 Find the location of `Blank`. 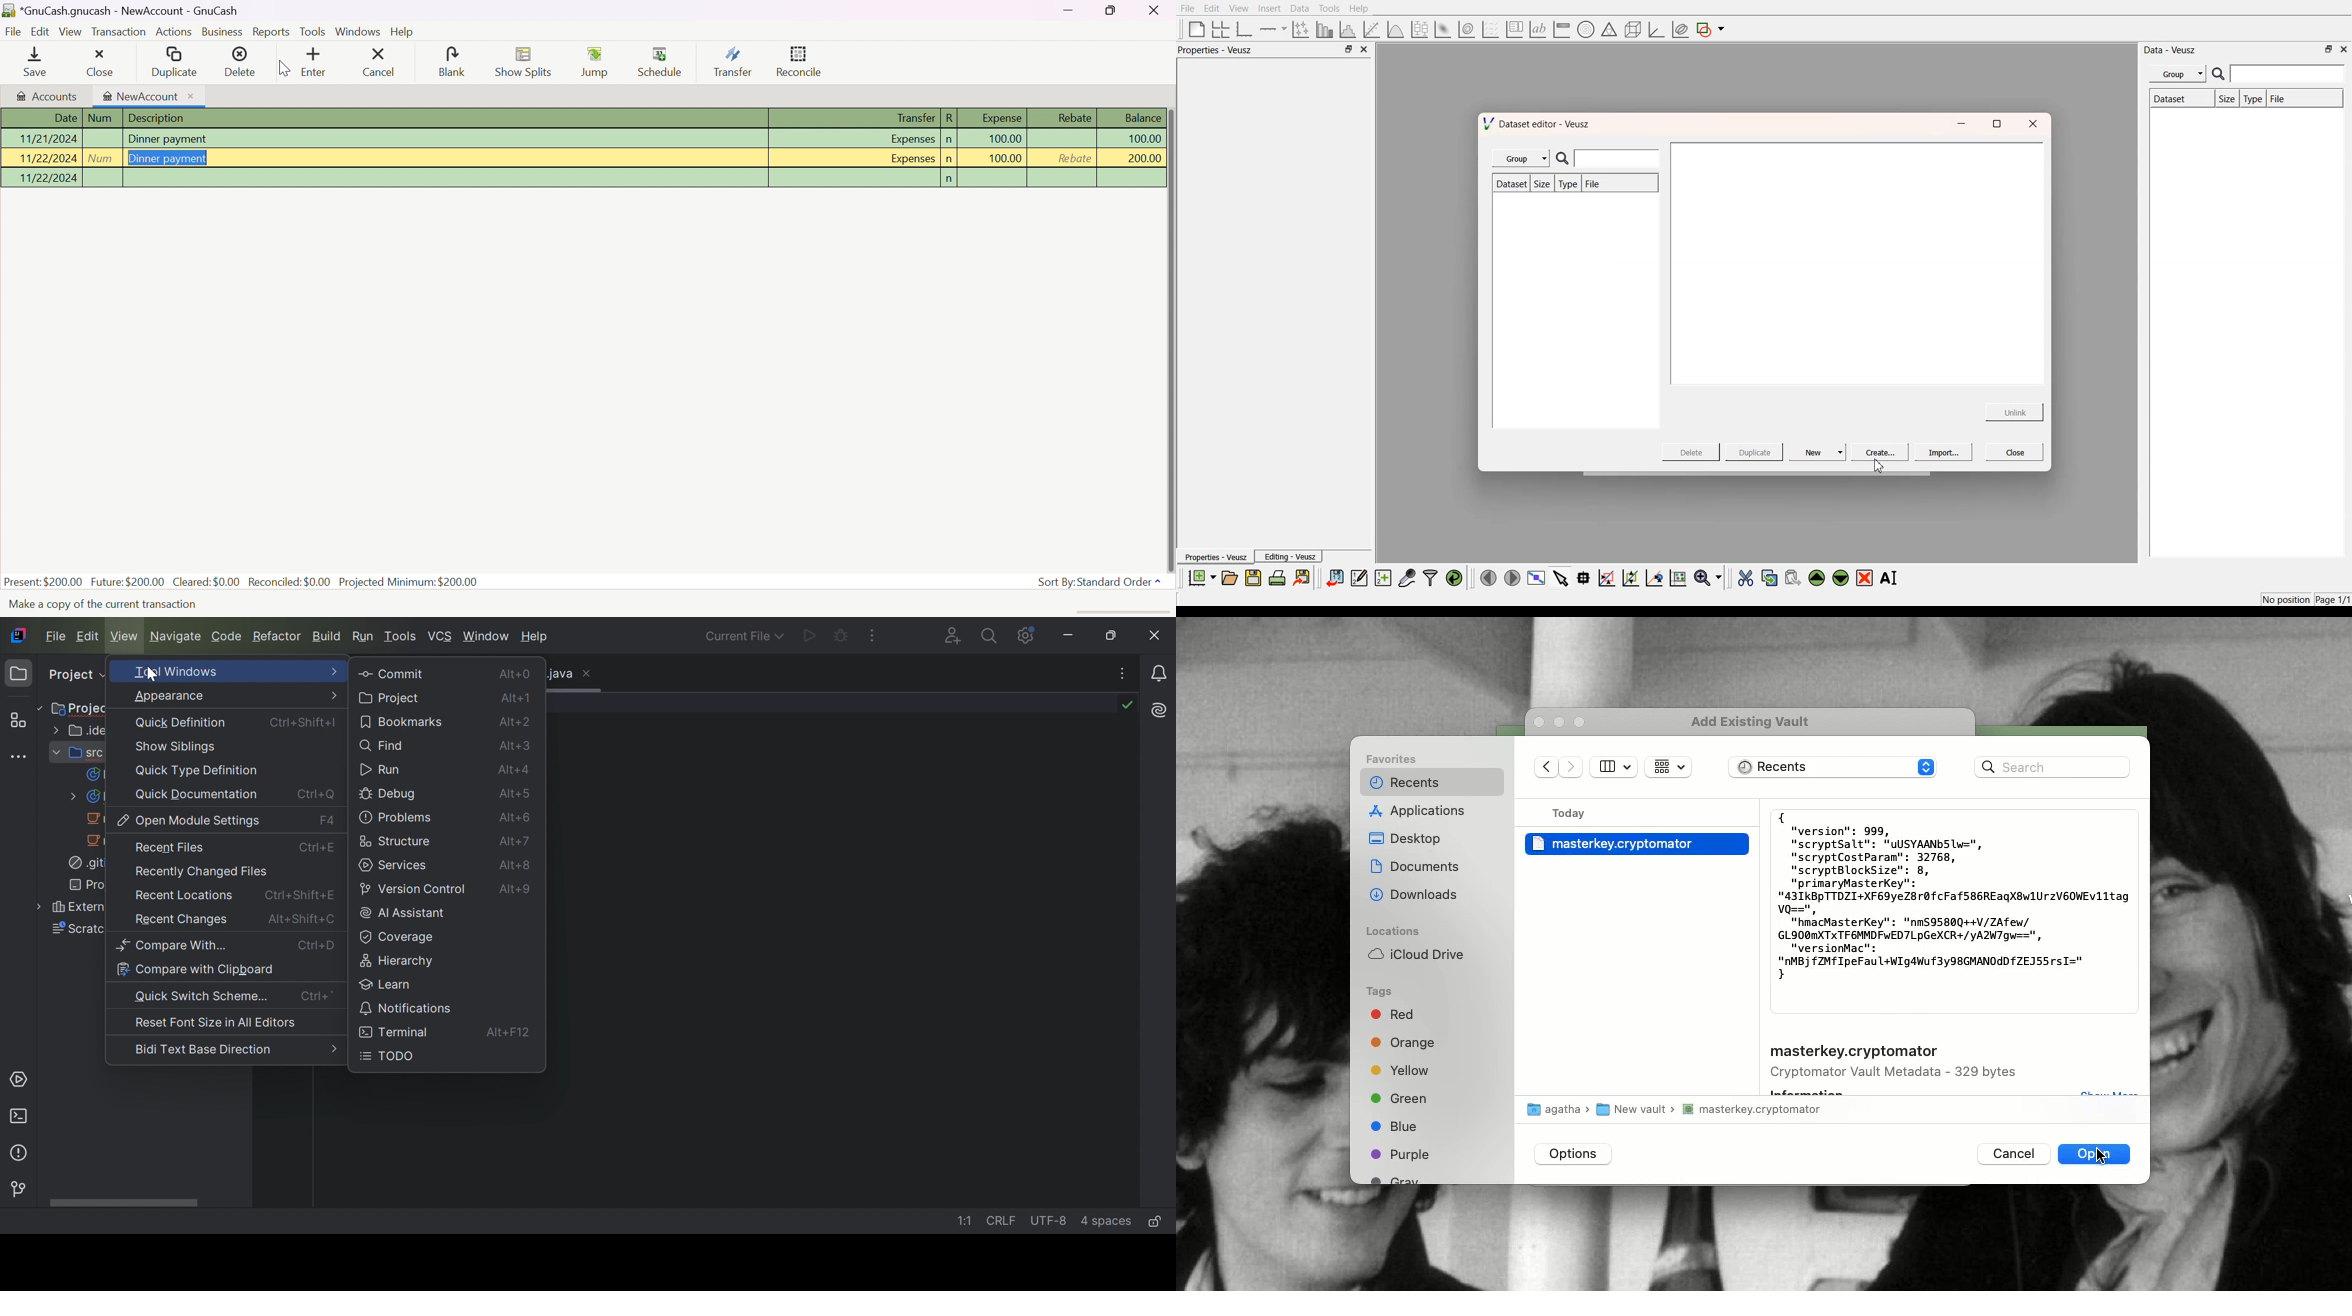

Blank is located at coordinates (450, 61).